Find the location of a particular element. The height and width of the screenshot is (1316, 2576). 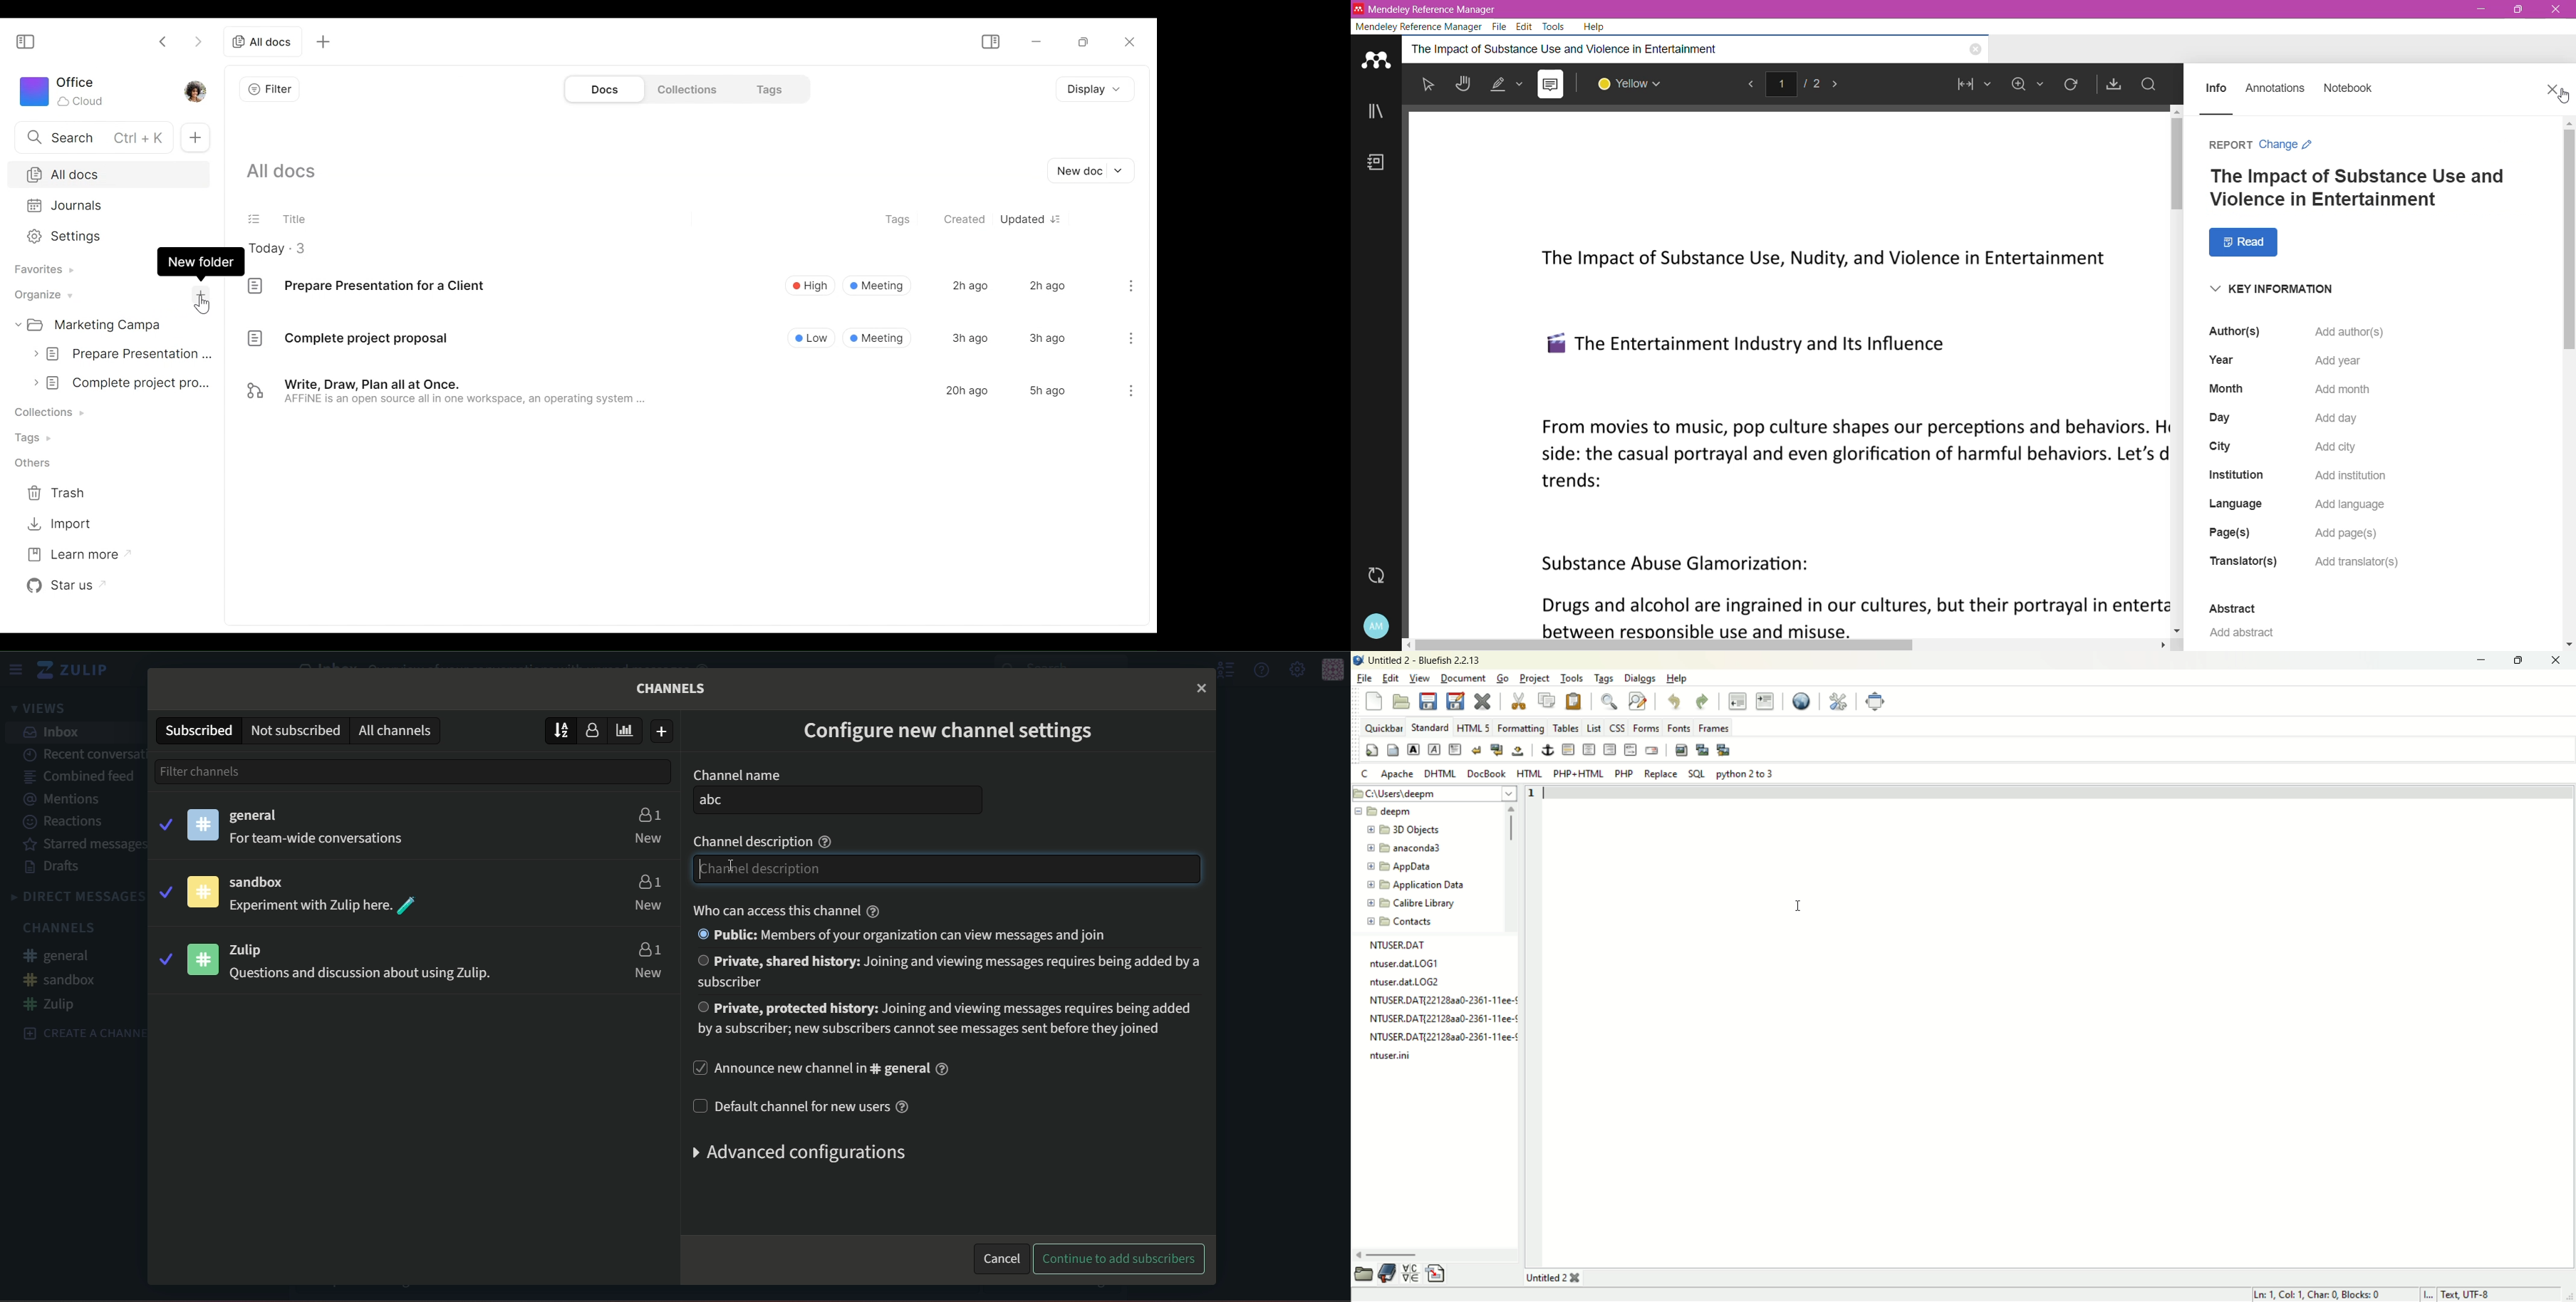

new is located at coordinates (648, 906).